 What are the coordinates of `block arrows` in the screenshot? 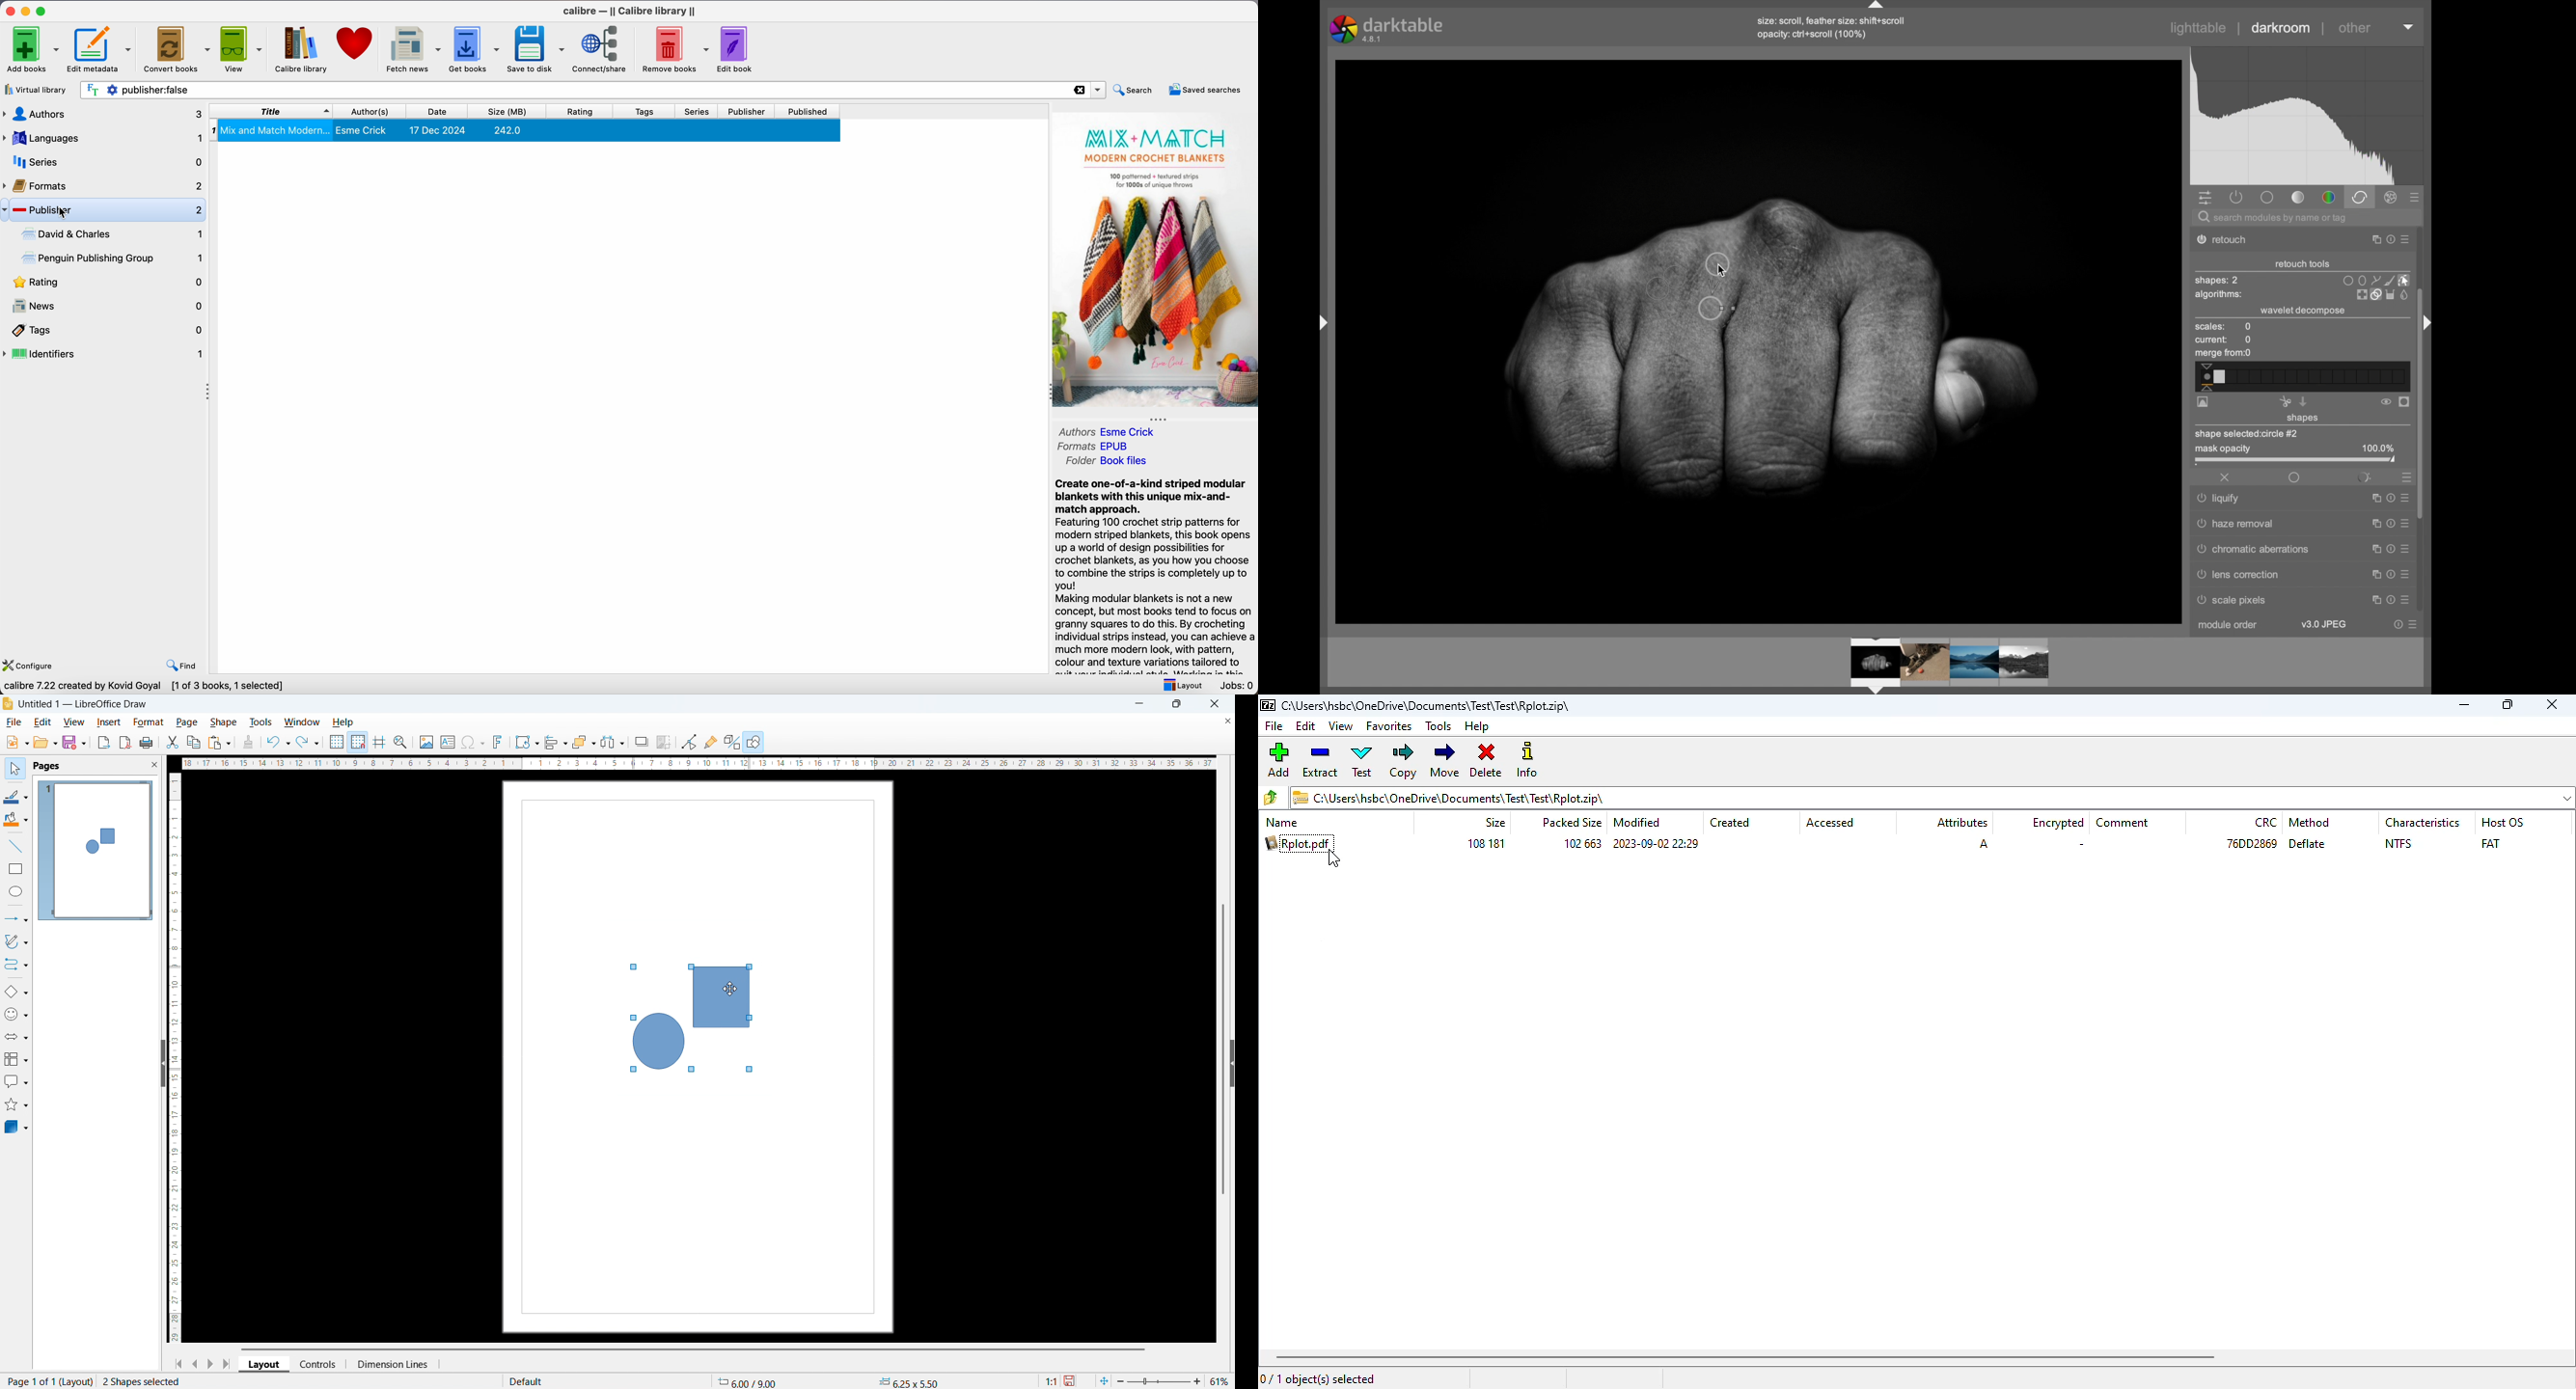 It's located at (17, 1037).